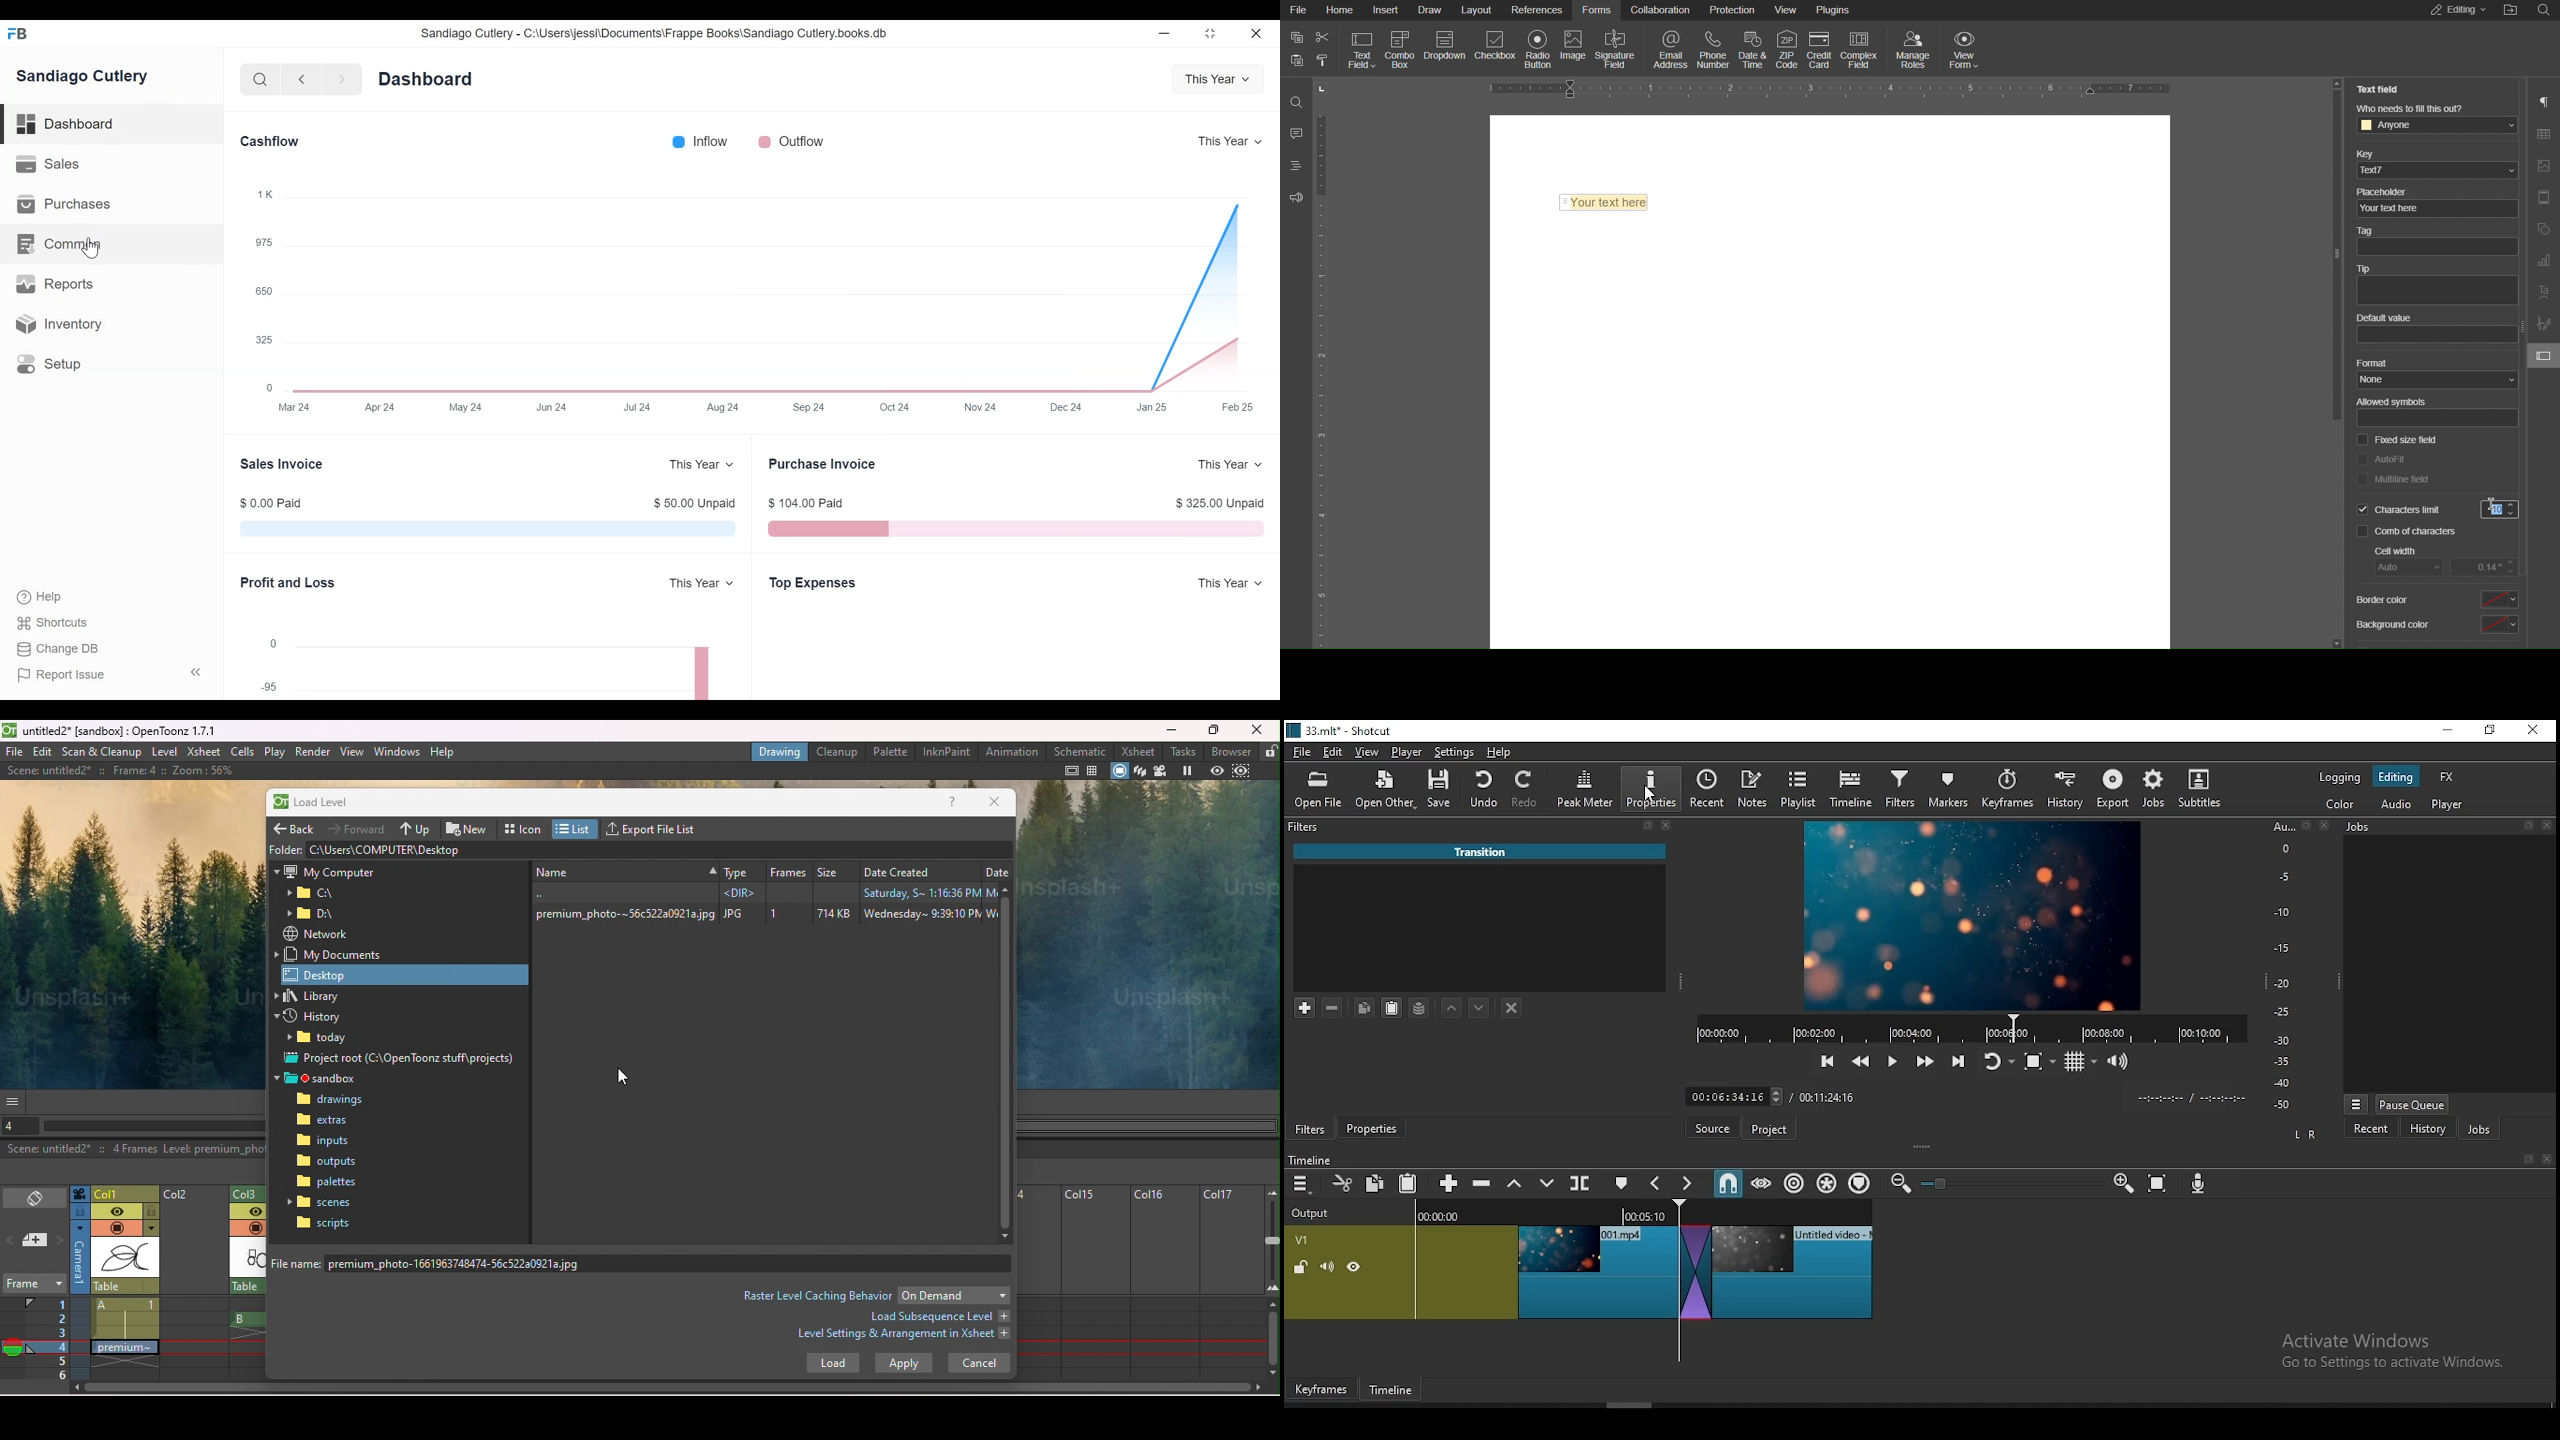  I want to click on audio, so click(2397, 804).